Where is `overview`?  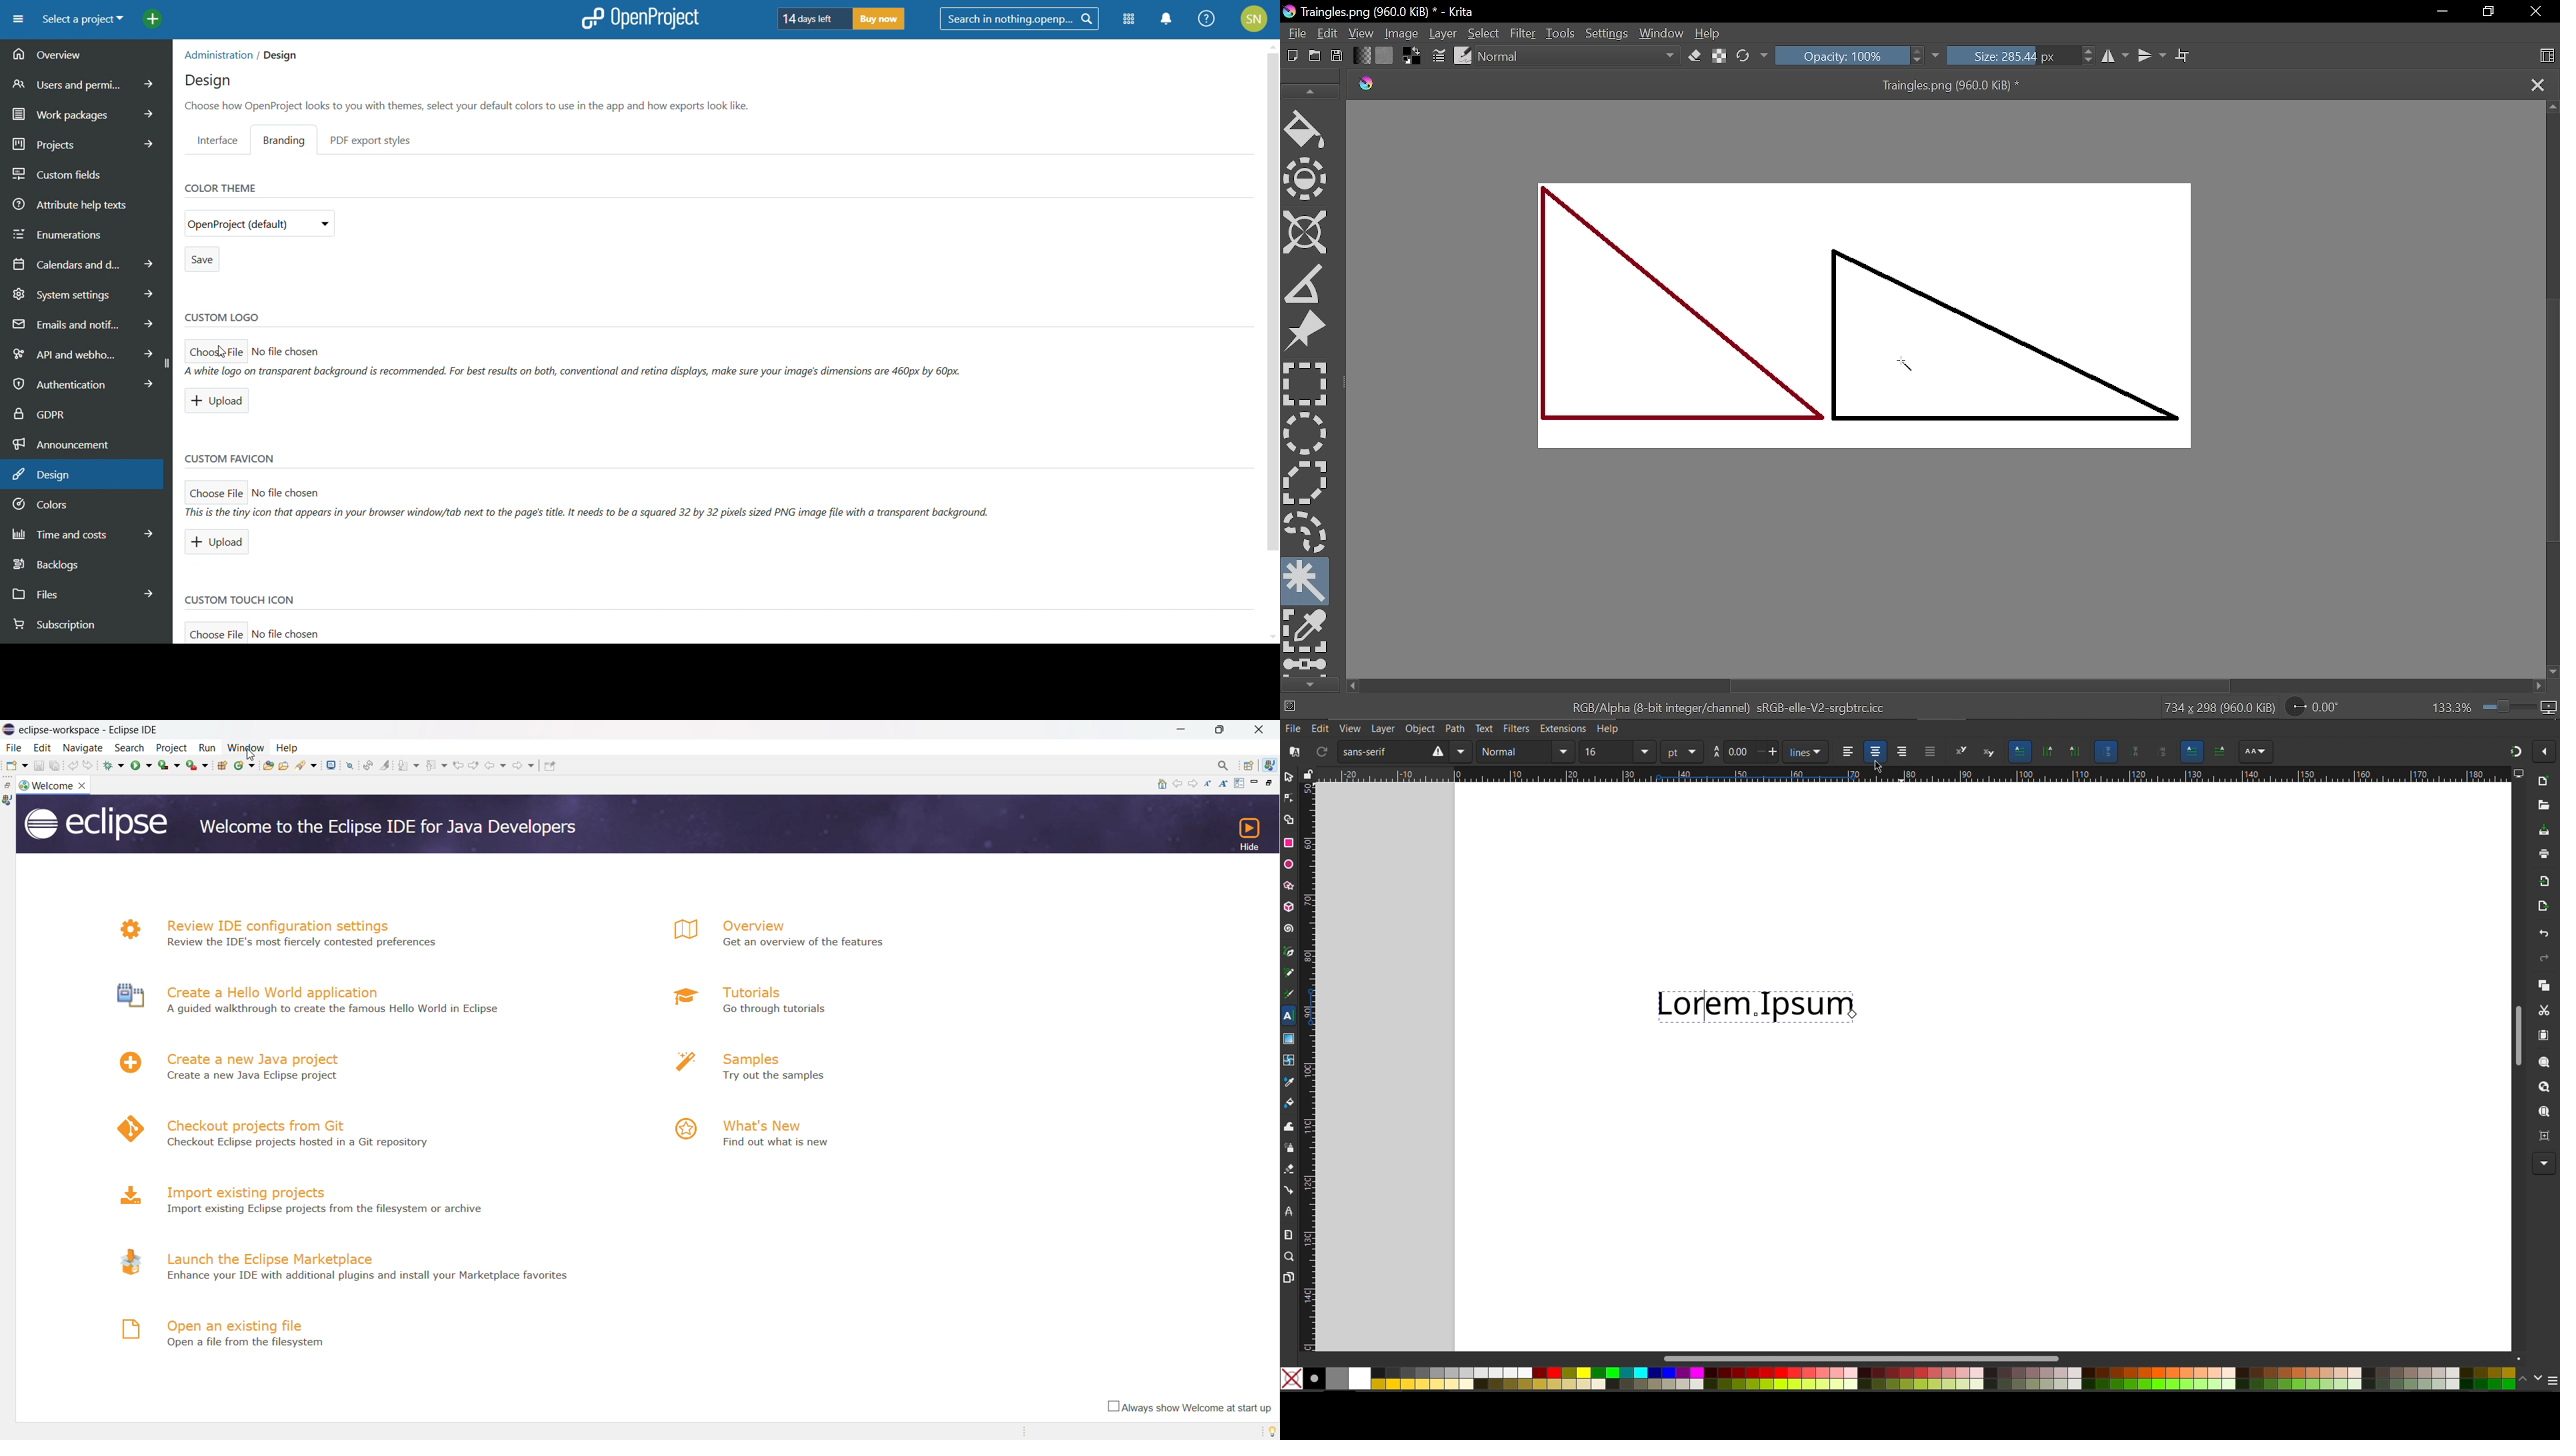
overview is located at coordinates (85, 55).